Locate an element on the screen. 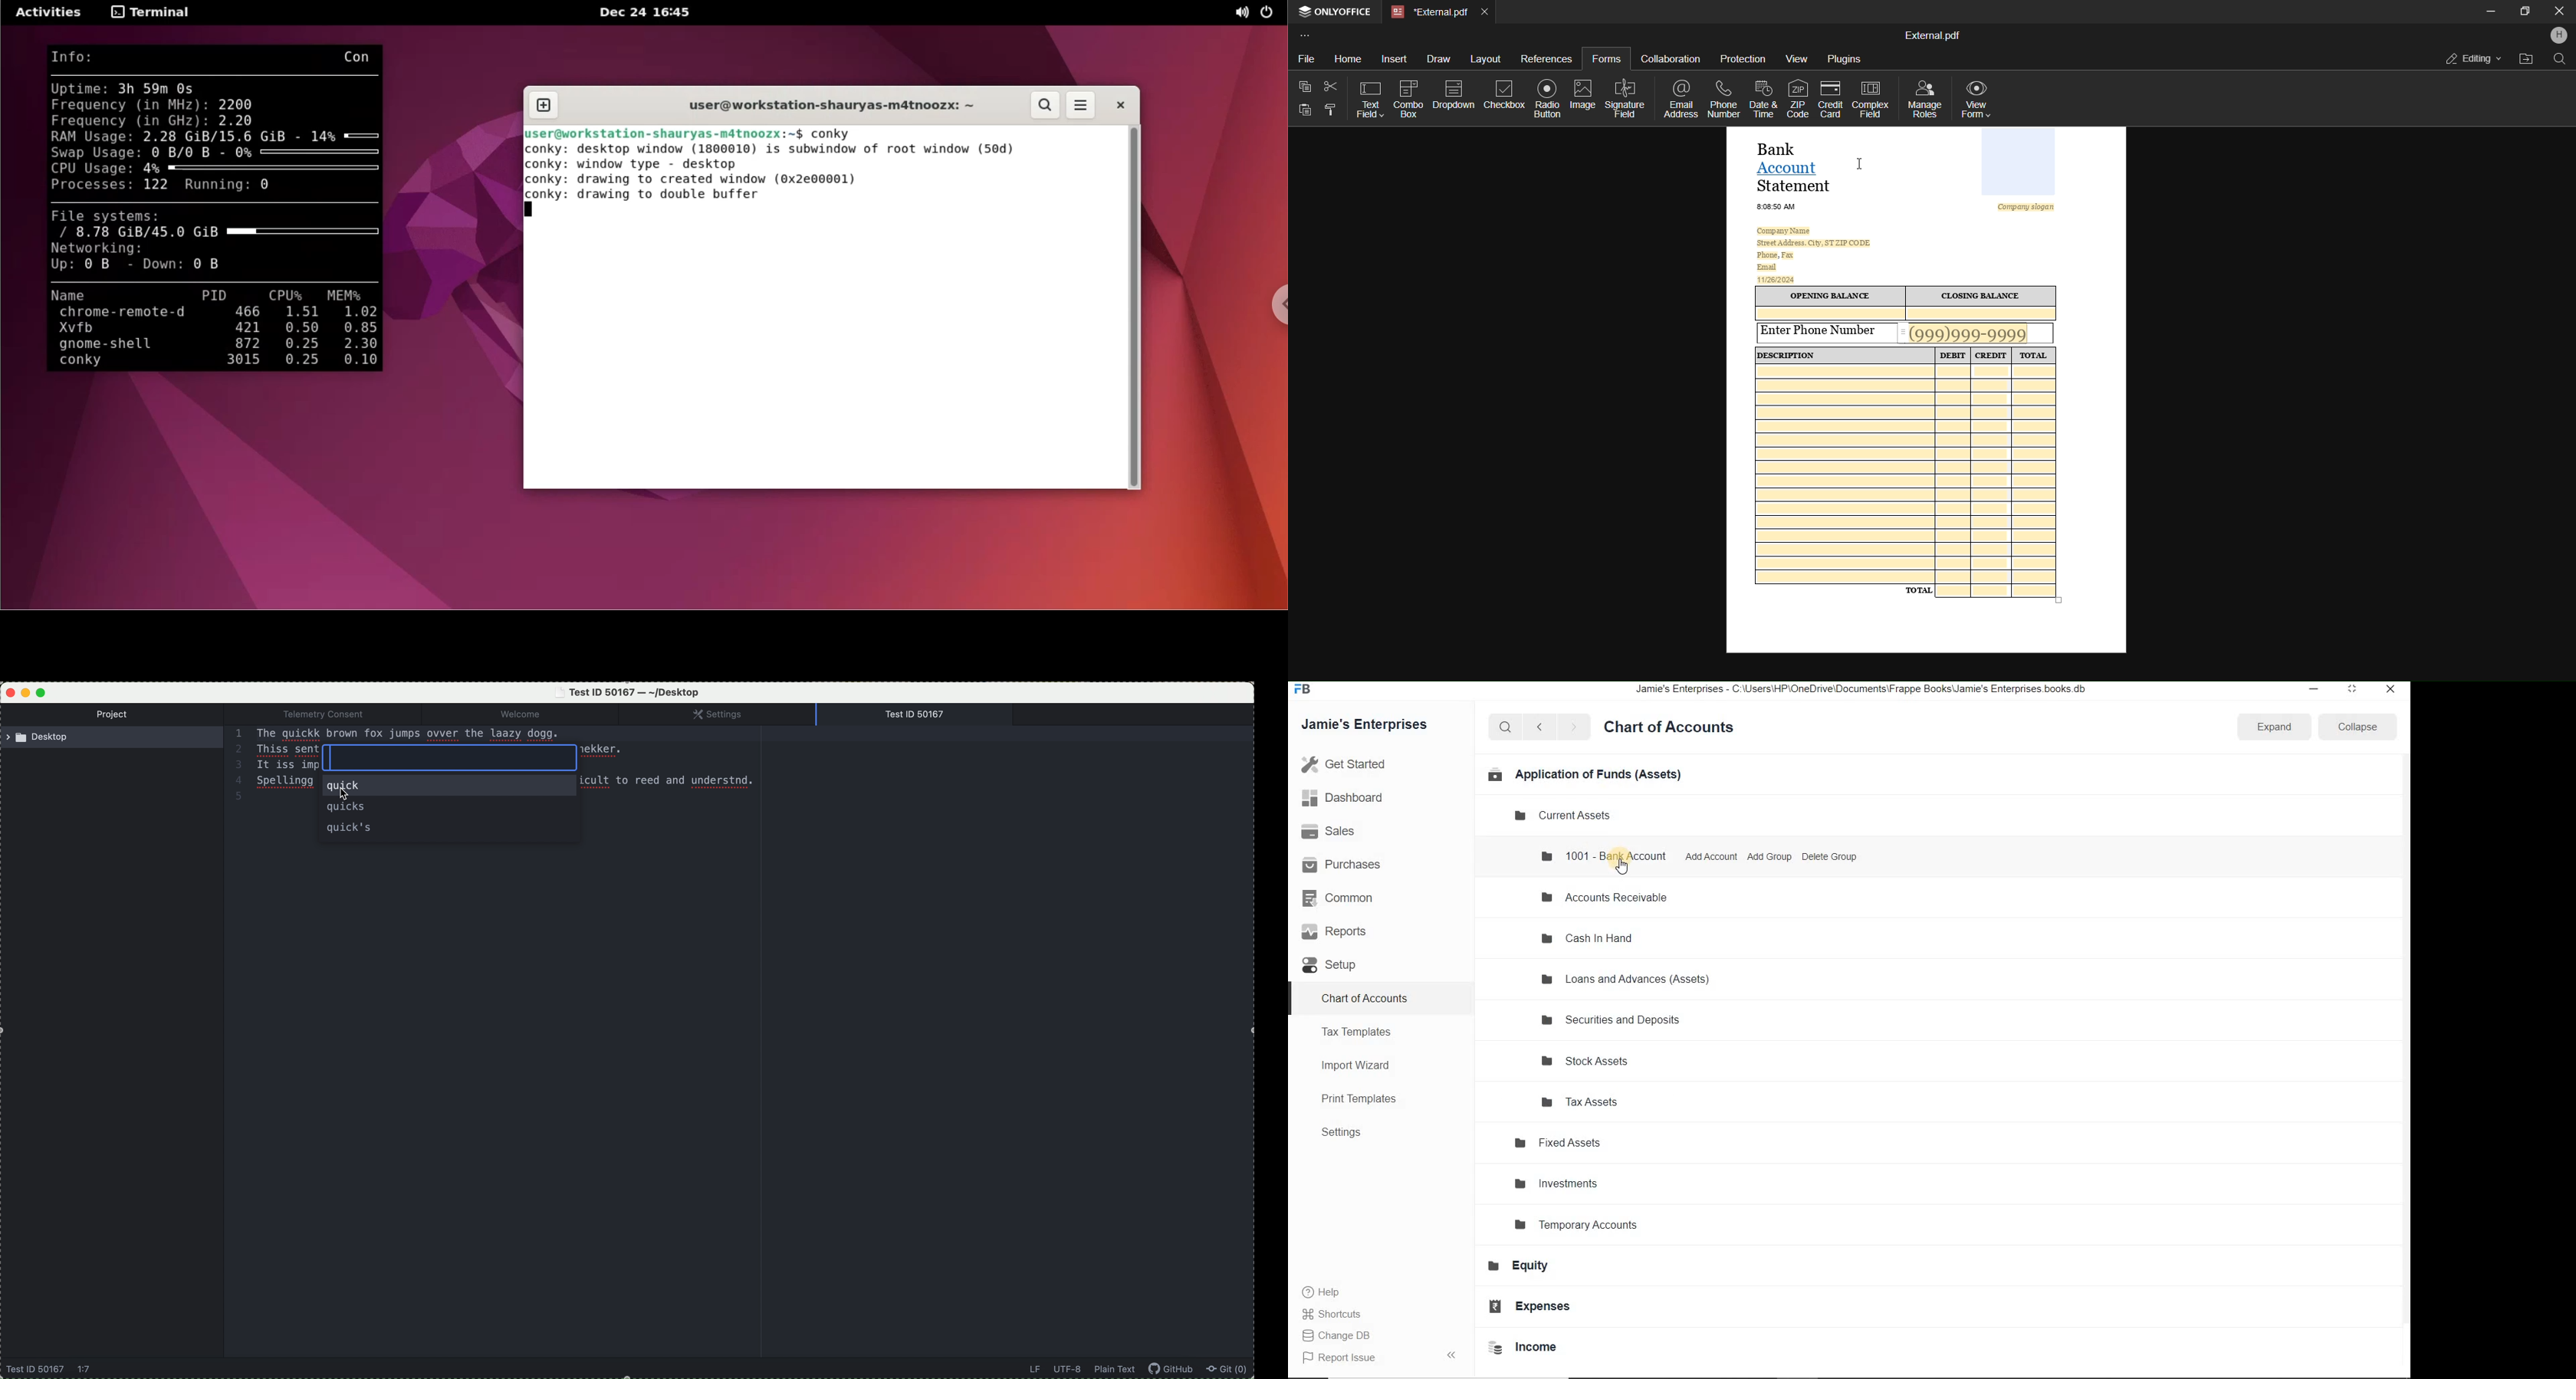  collapse is located at coordinates (2355, 727).